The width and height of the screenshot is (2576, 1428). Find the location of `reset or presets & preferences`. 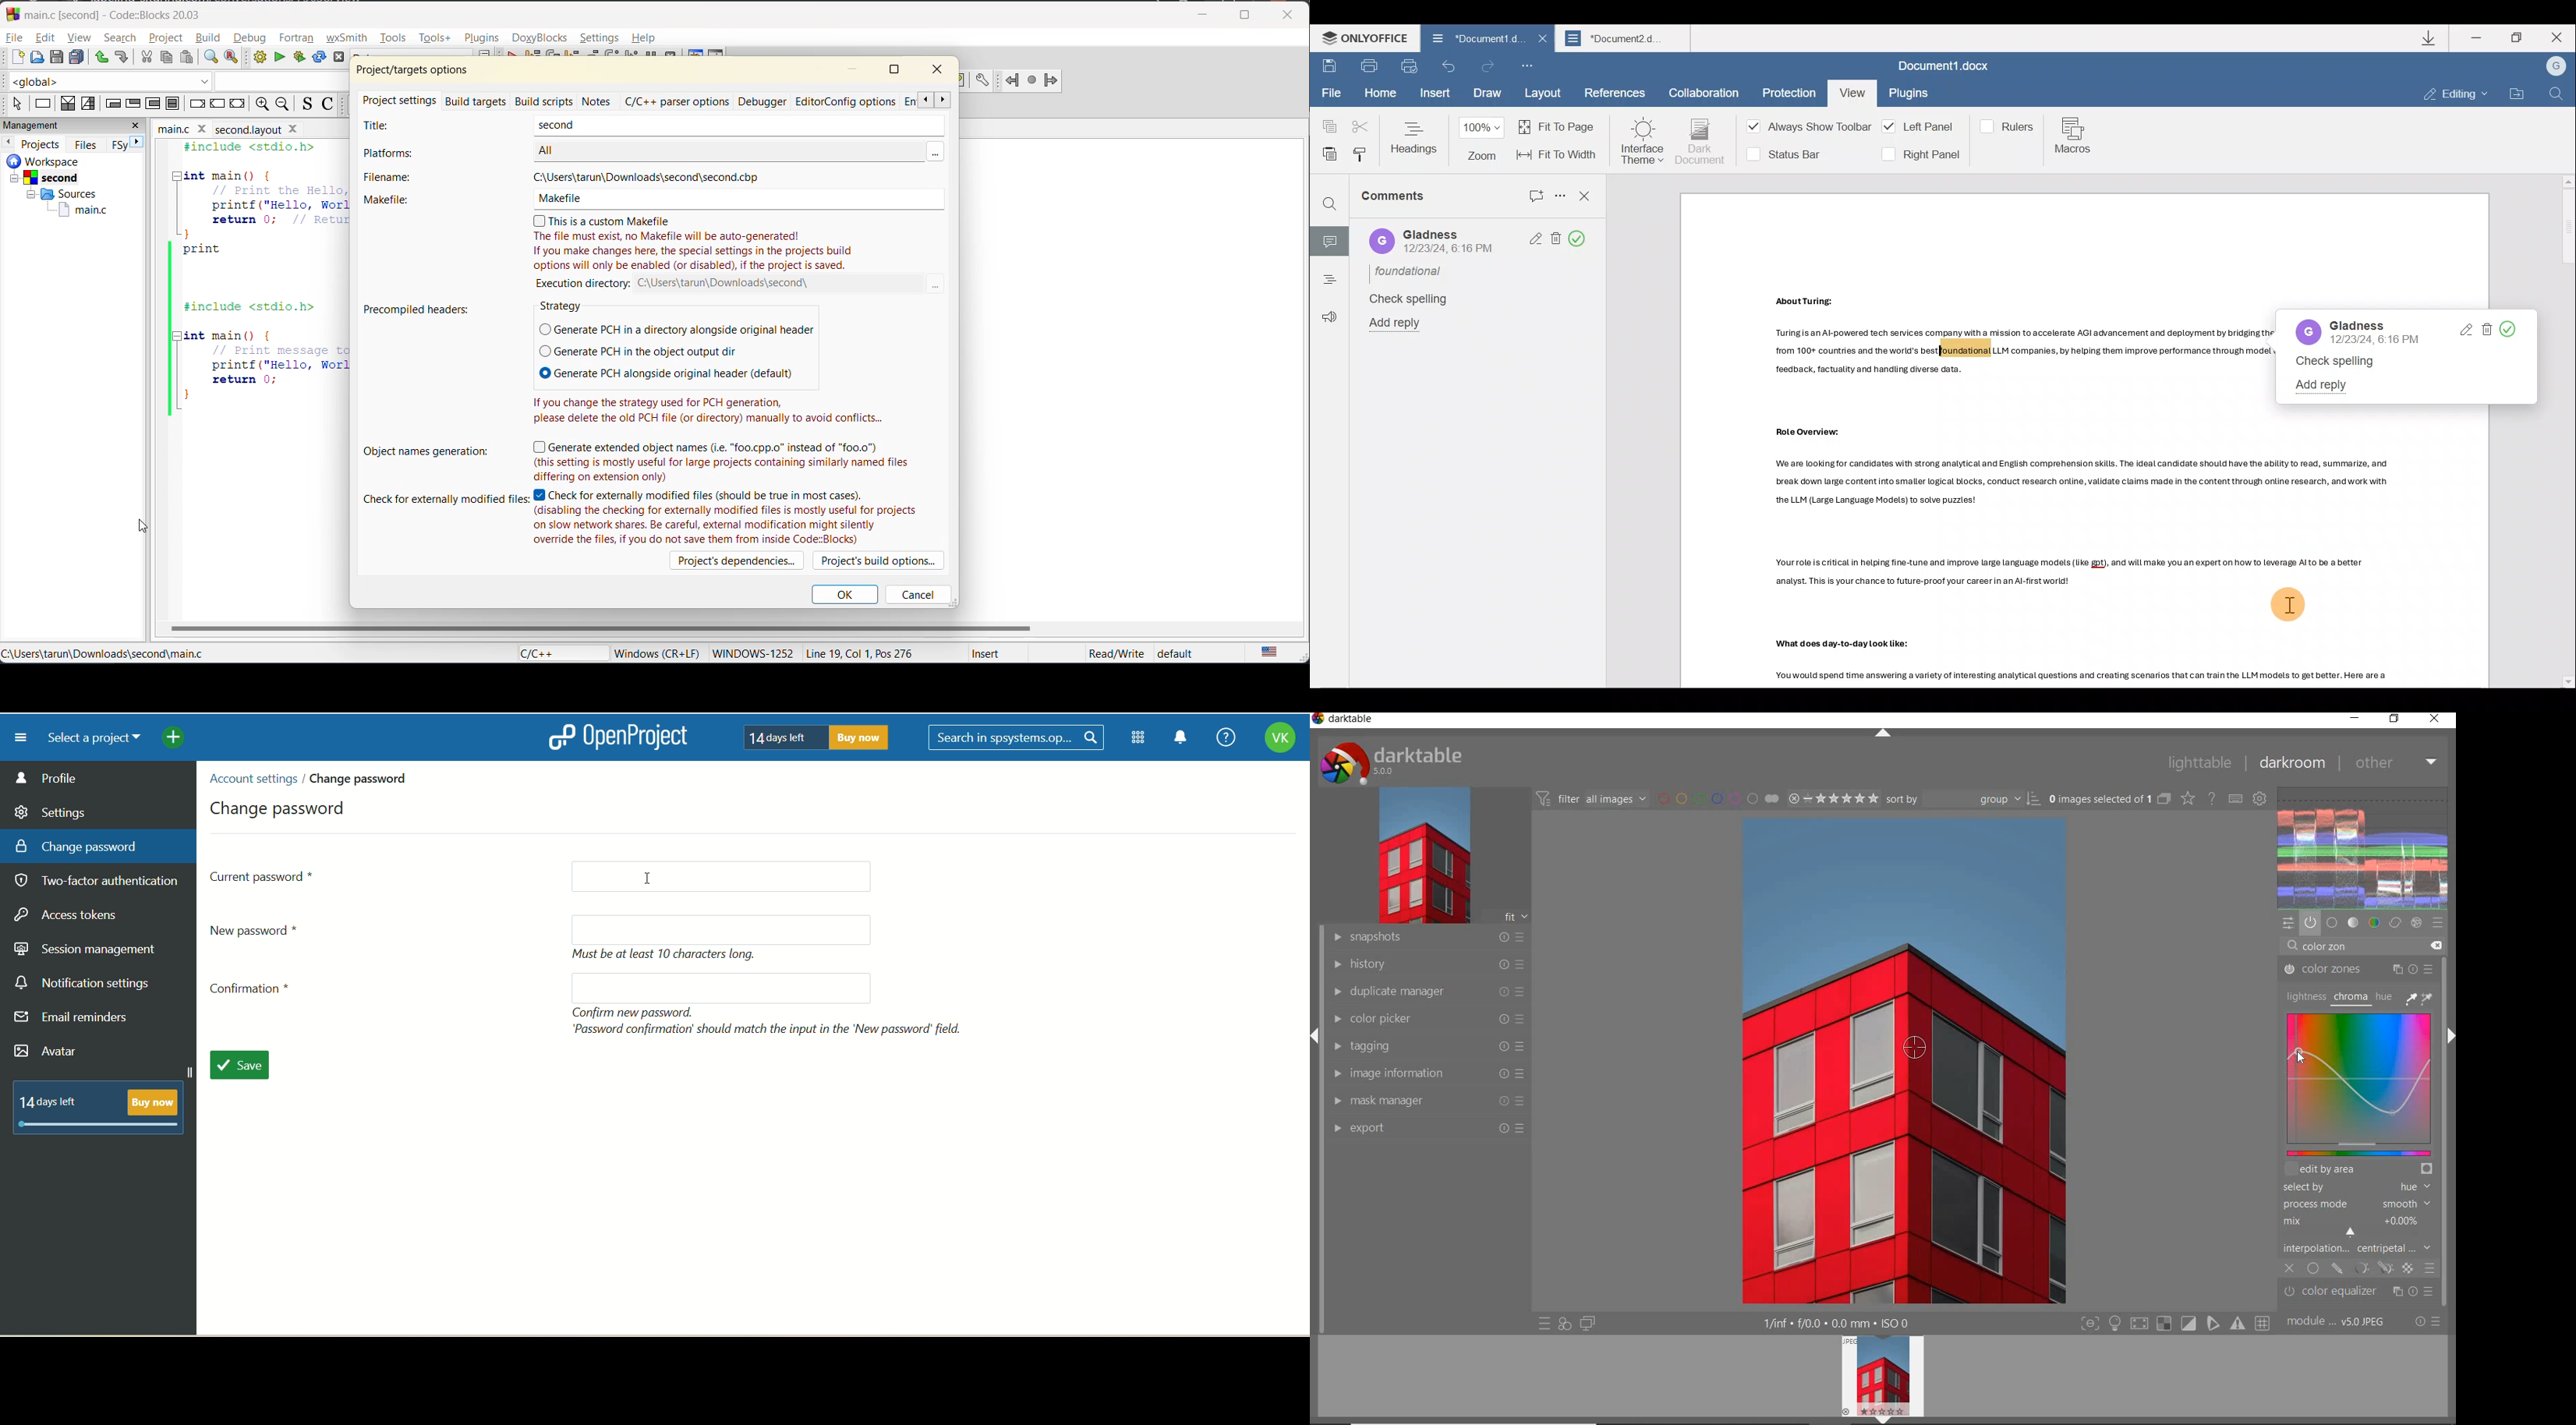

reset or presets & preferences is located at coordinates (2428, 1323).